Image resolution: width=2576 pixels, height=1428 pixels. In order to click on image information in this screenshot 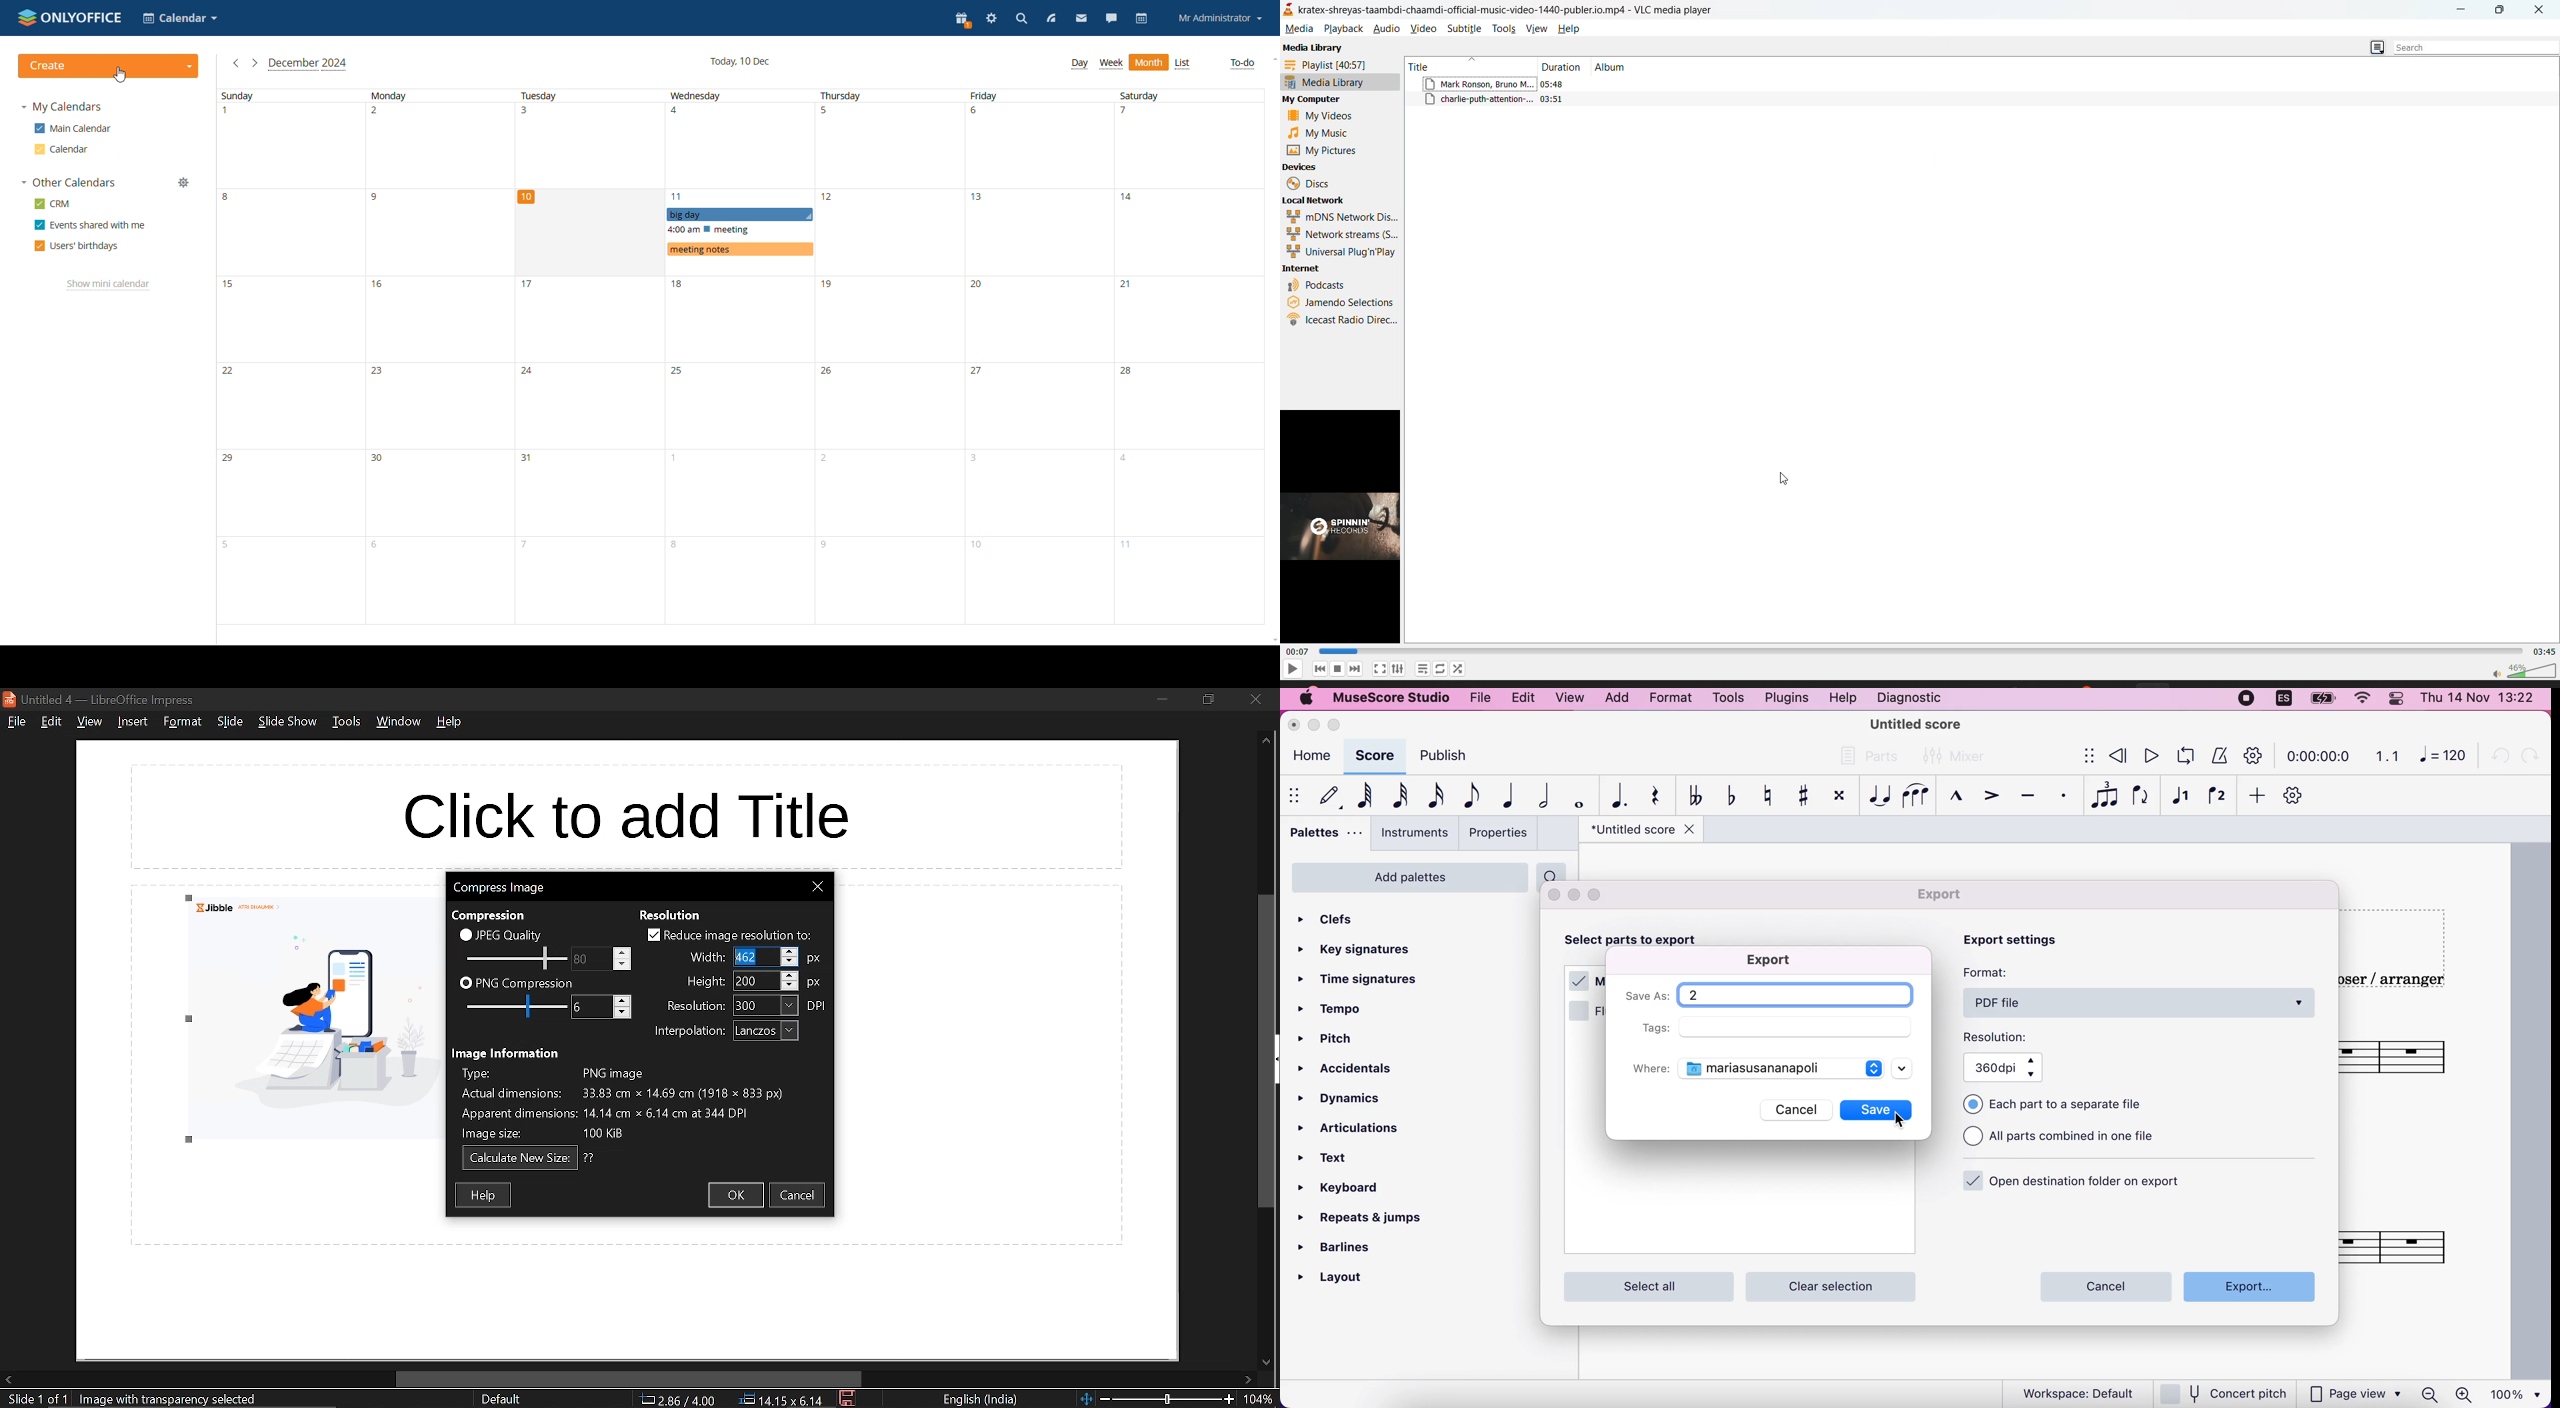, I will do `click(508, 1053)`.